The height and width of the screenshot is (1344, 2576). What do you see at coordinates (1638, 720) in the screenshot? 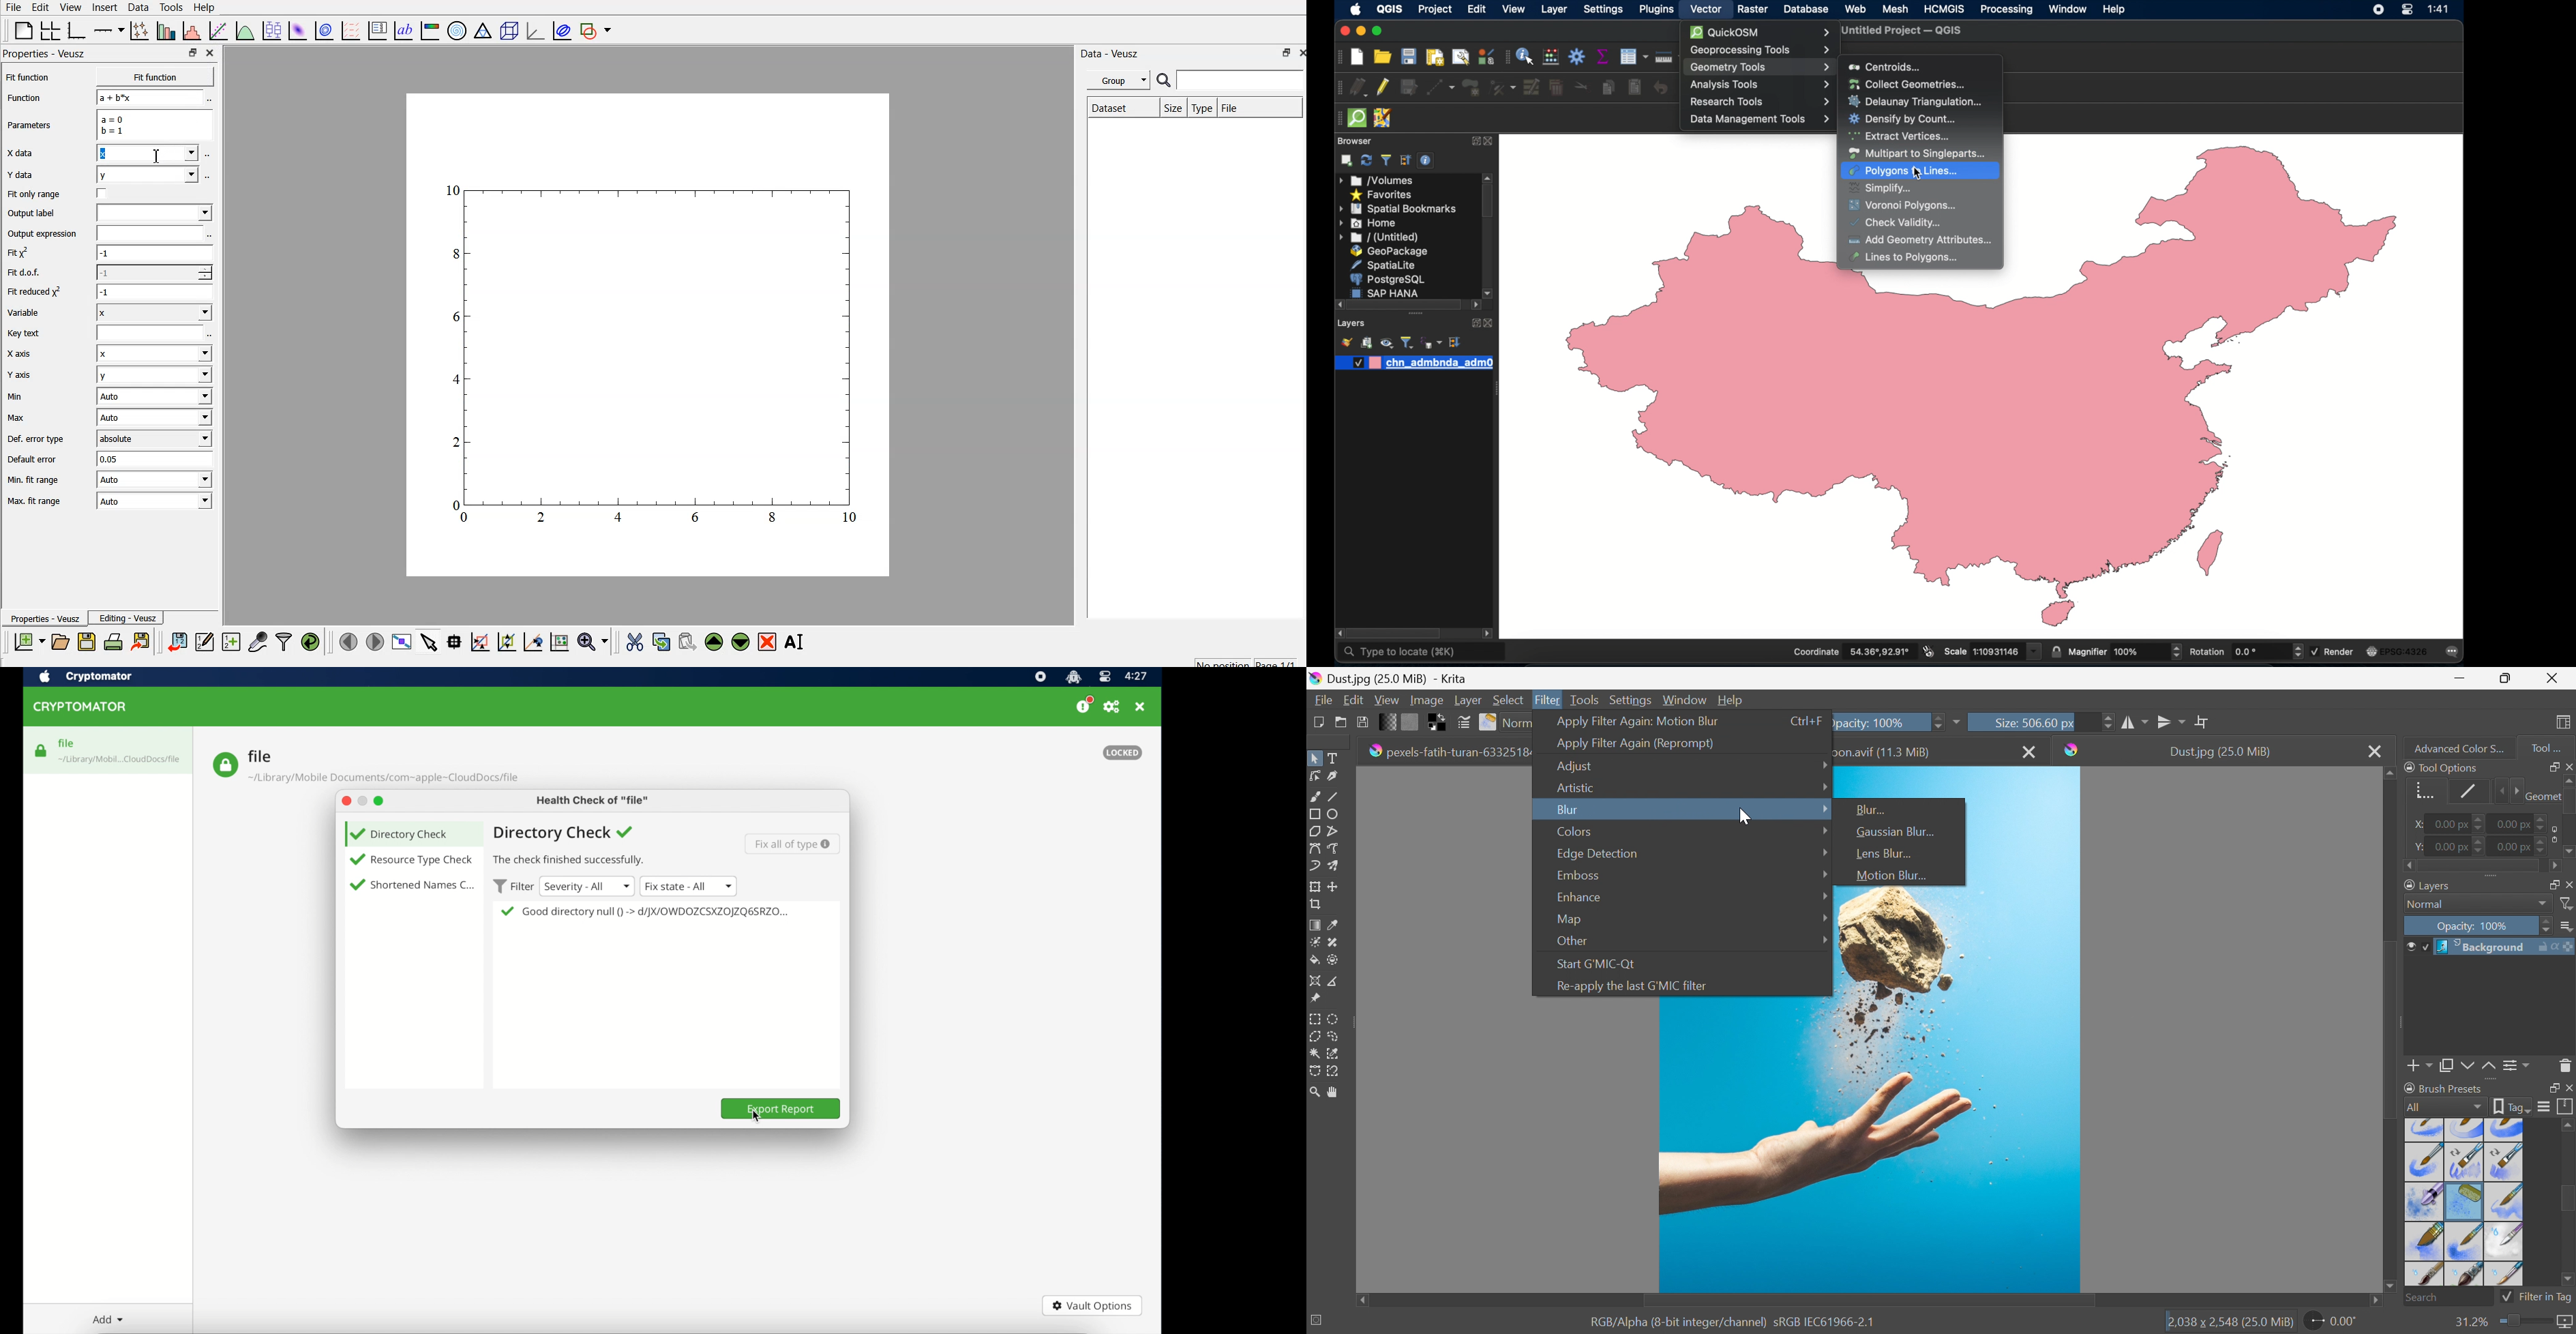
I see `Apply filter again: Motion blur` at bounding box center [1638, 720].